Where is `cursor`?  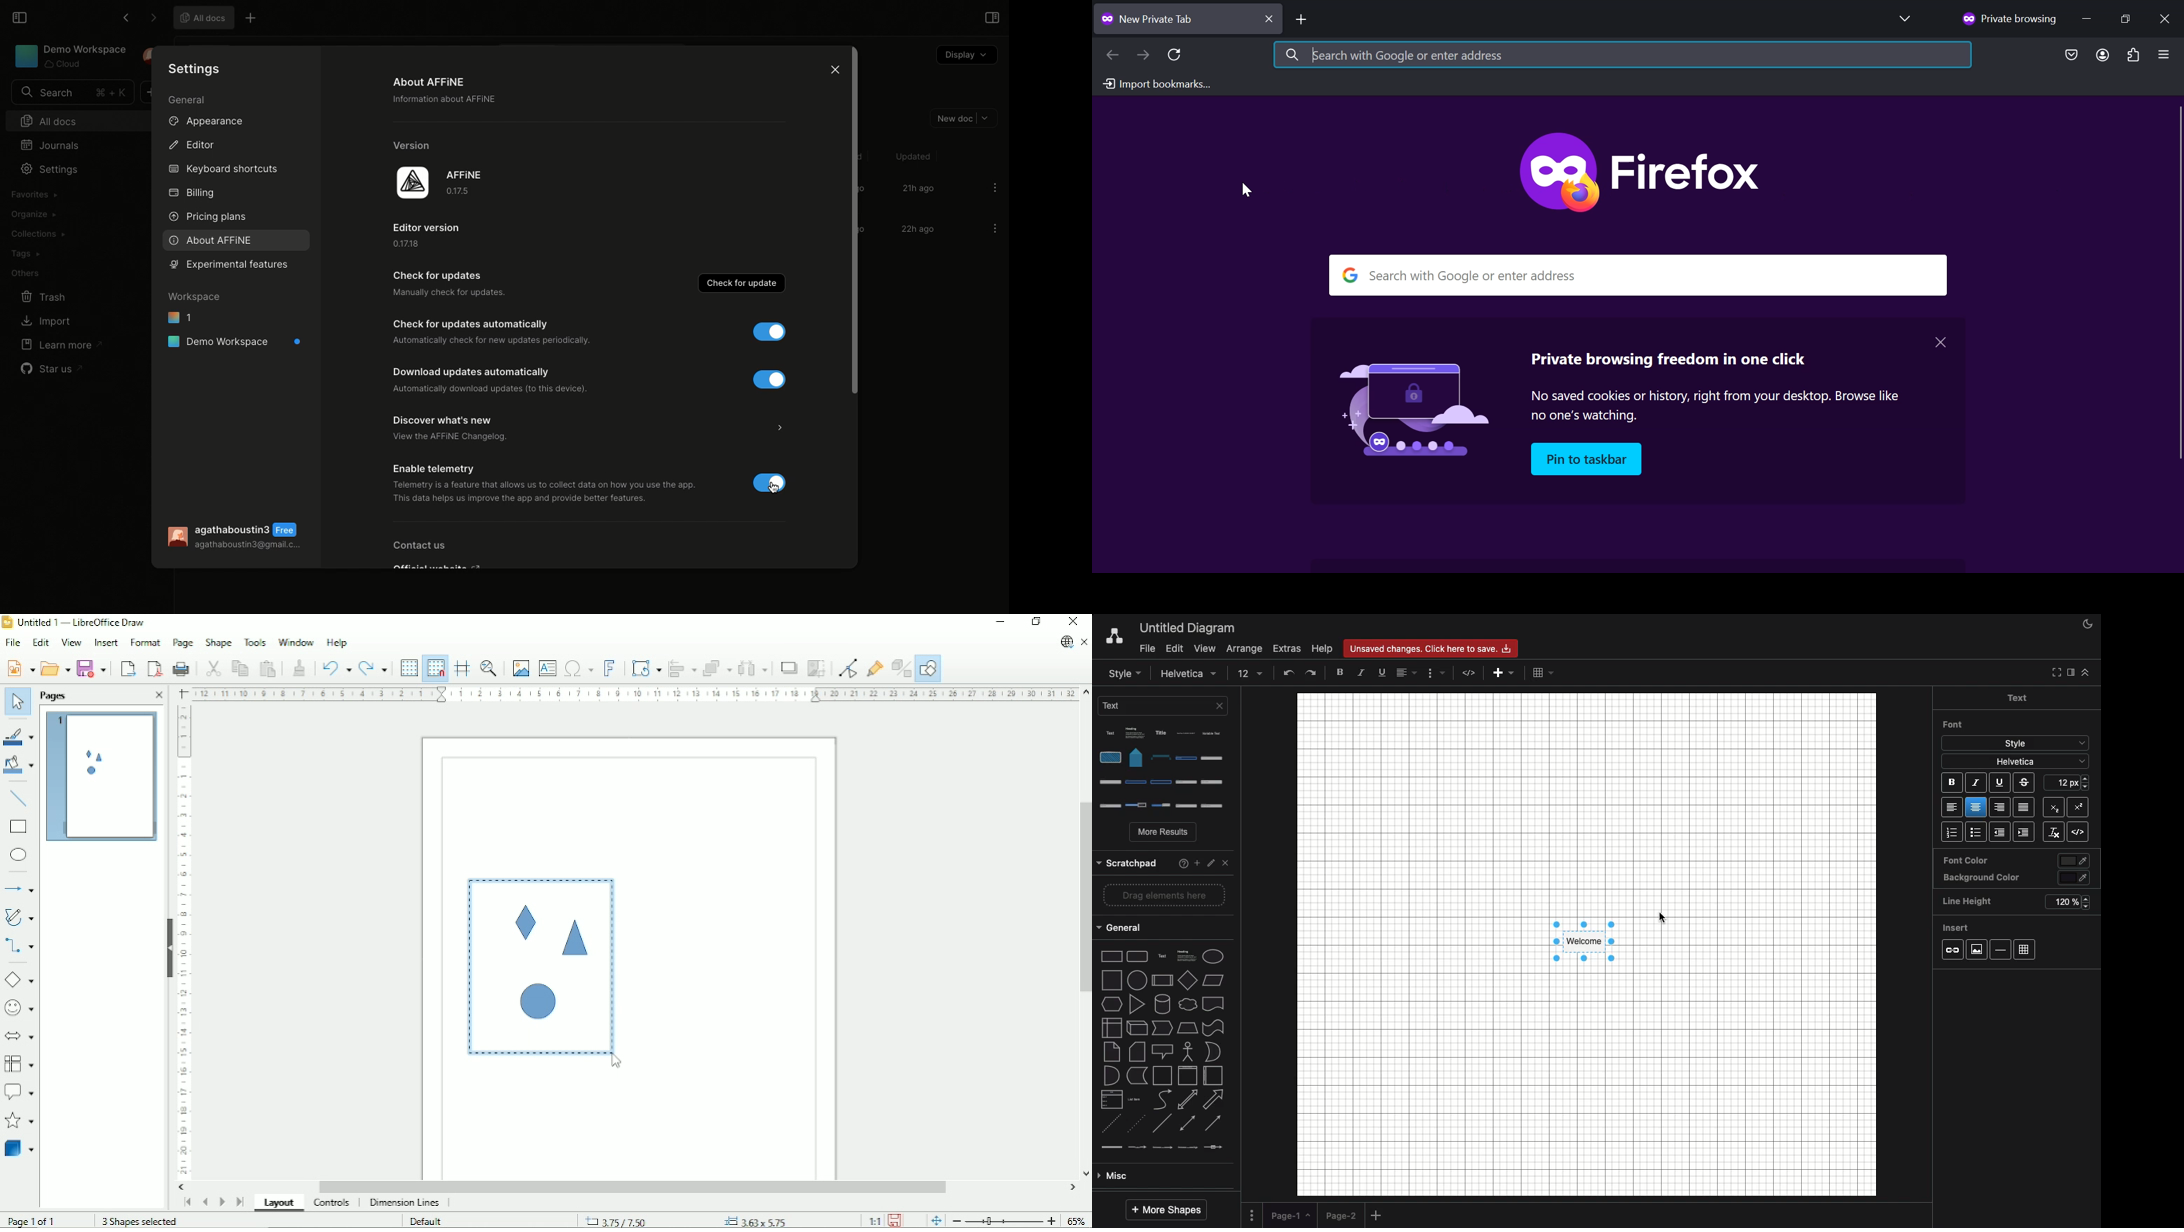
cursor is located at coordinates (1657, 920).